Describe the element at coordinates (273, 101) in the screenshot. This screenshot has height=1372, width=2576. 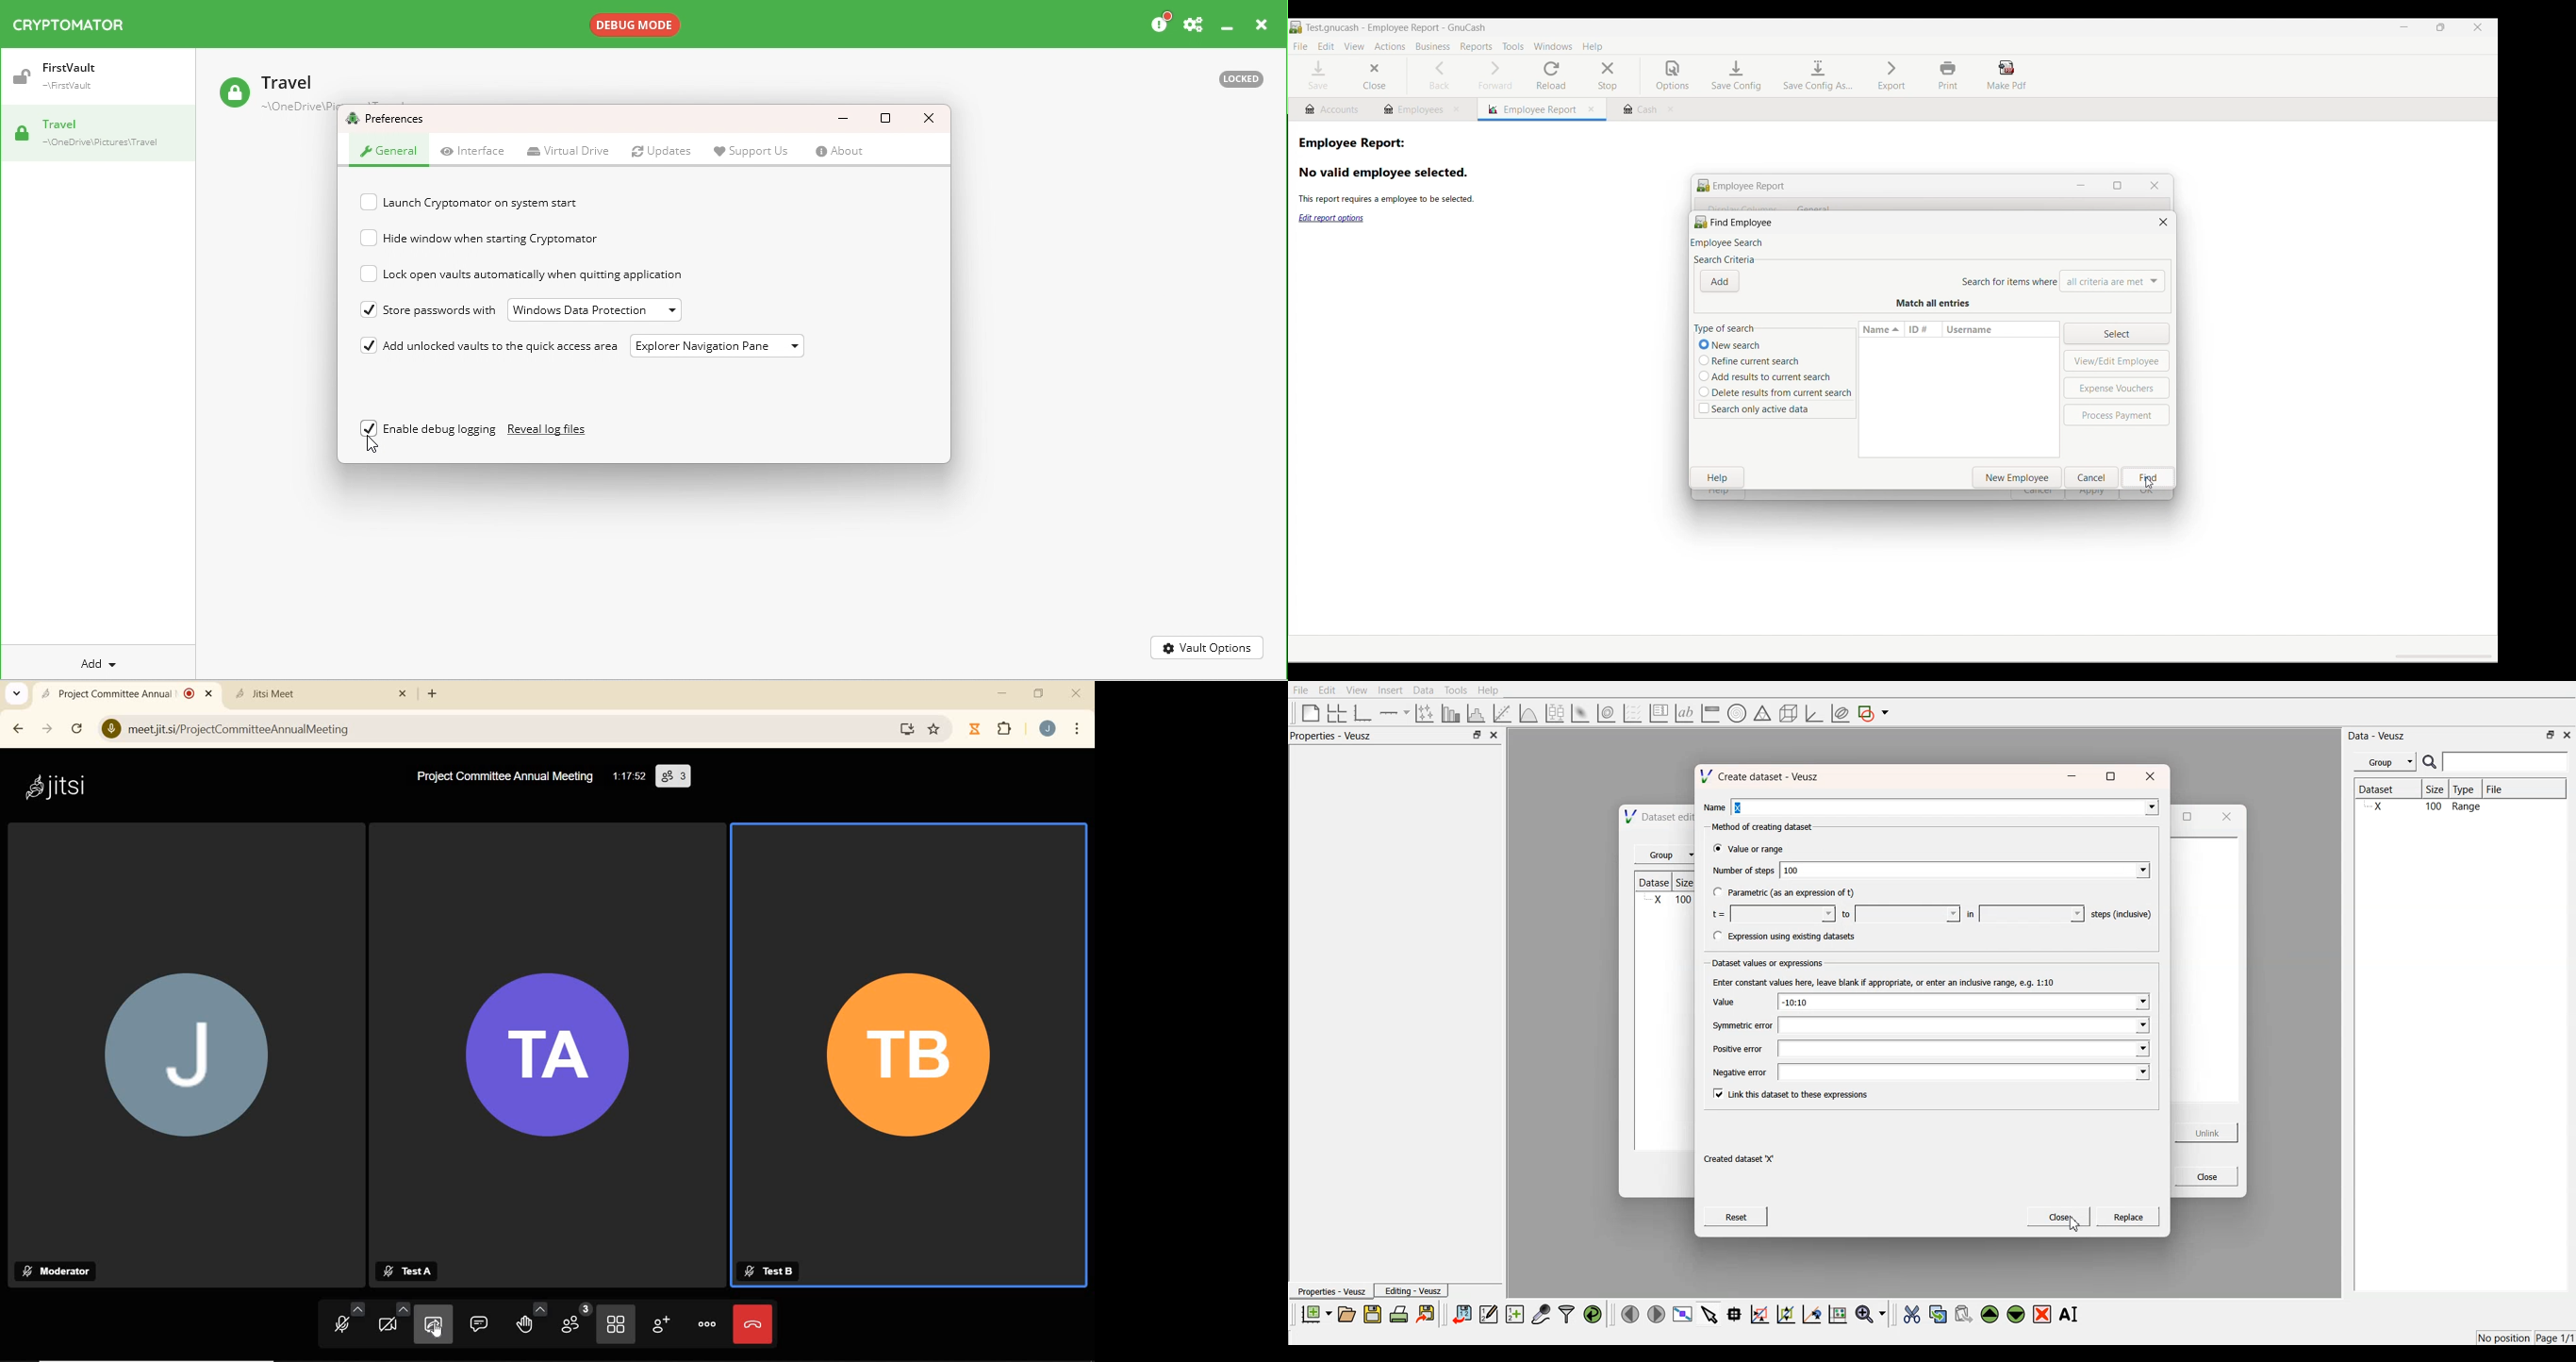
I see `Travel` at that location.